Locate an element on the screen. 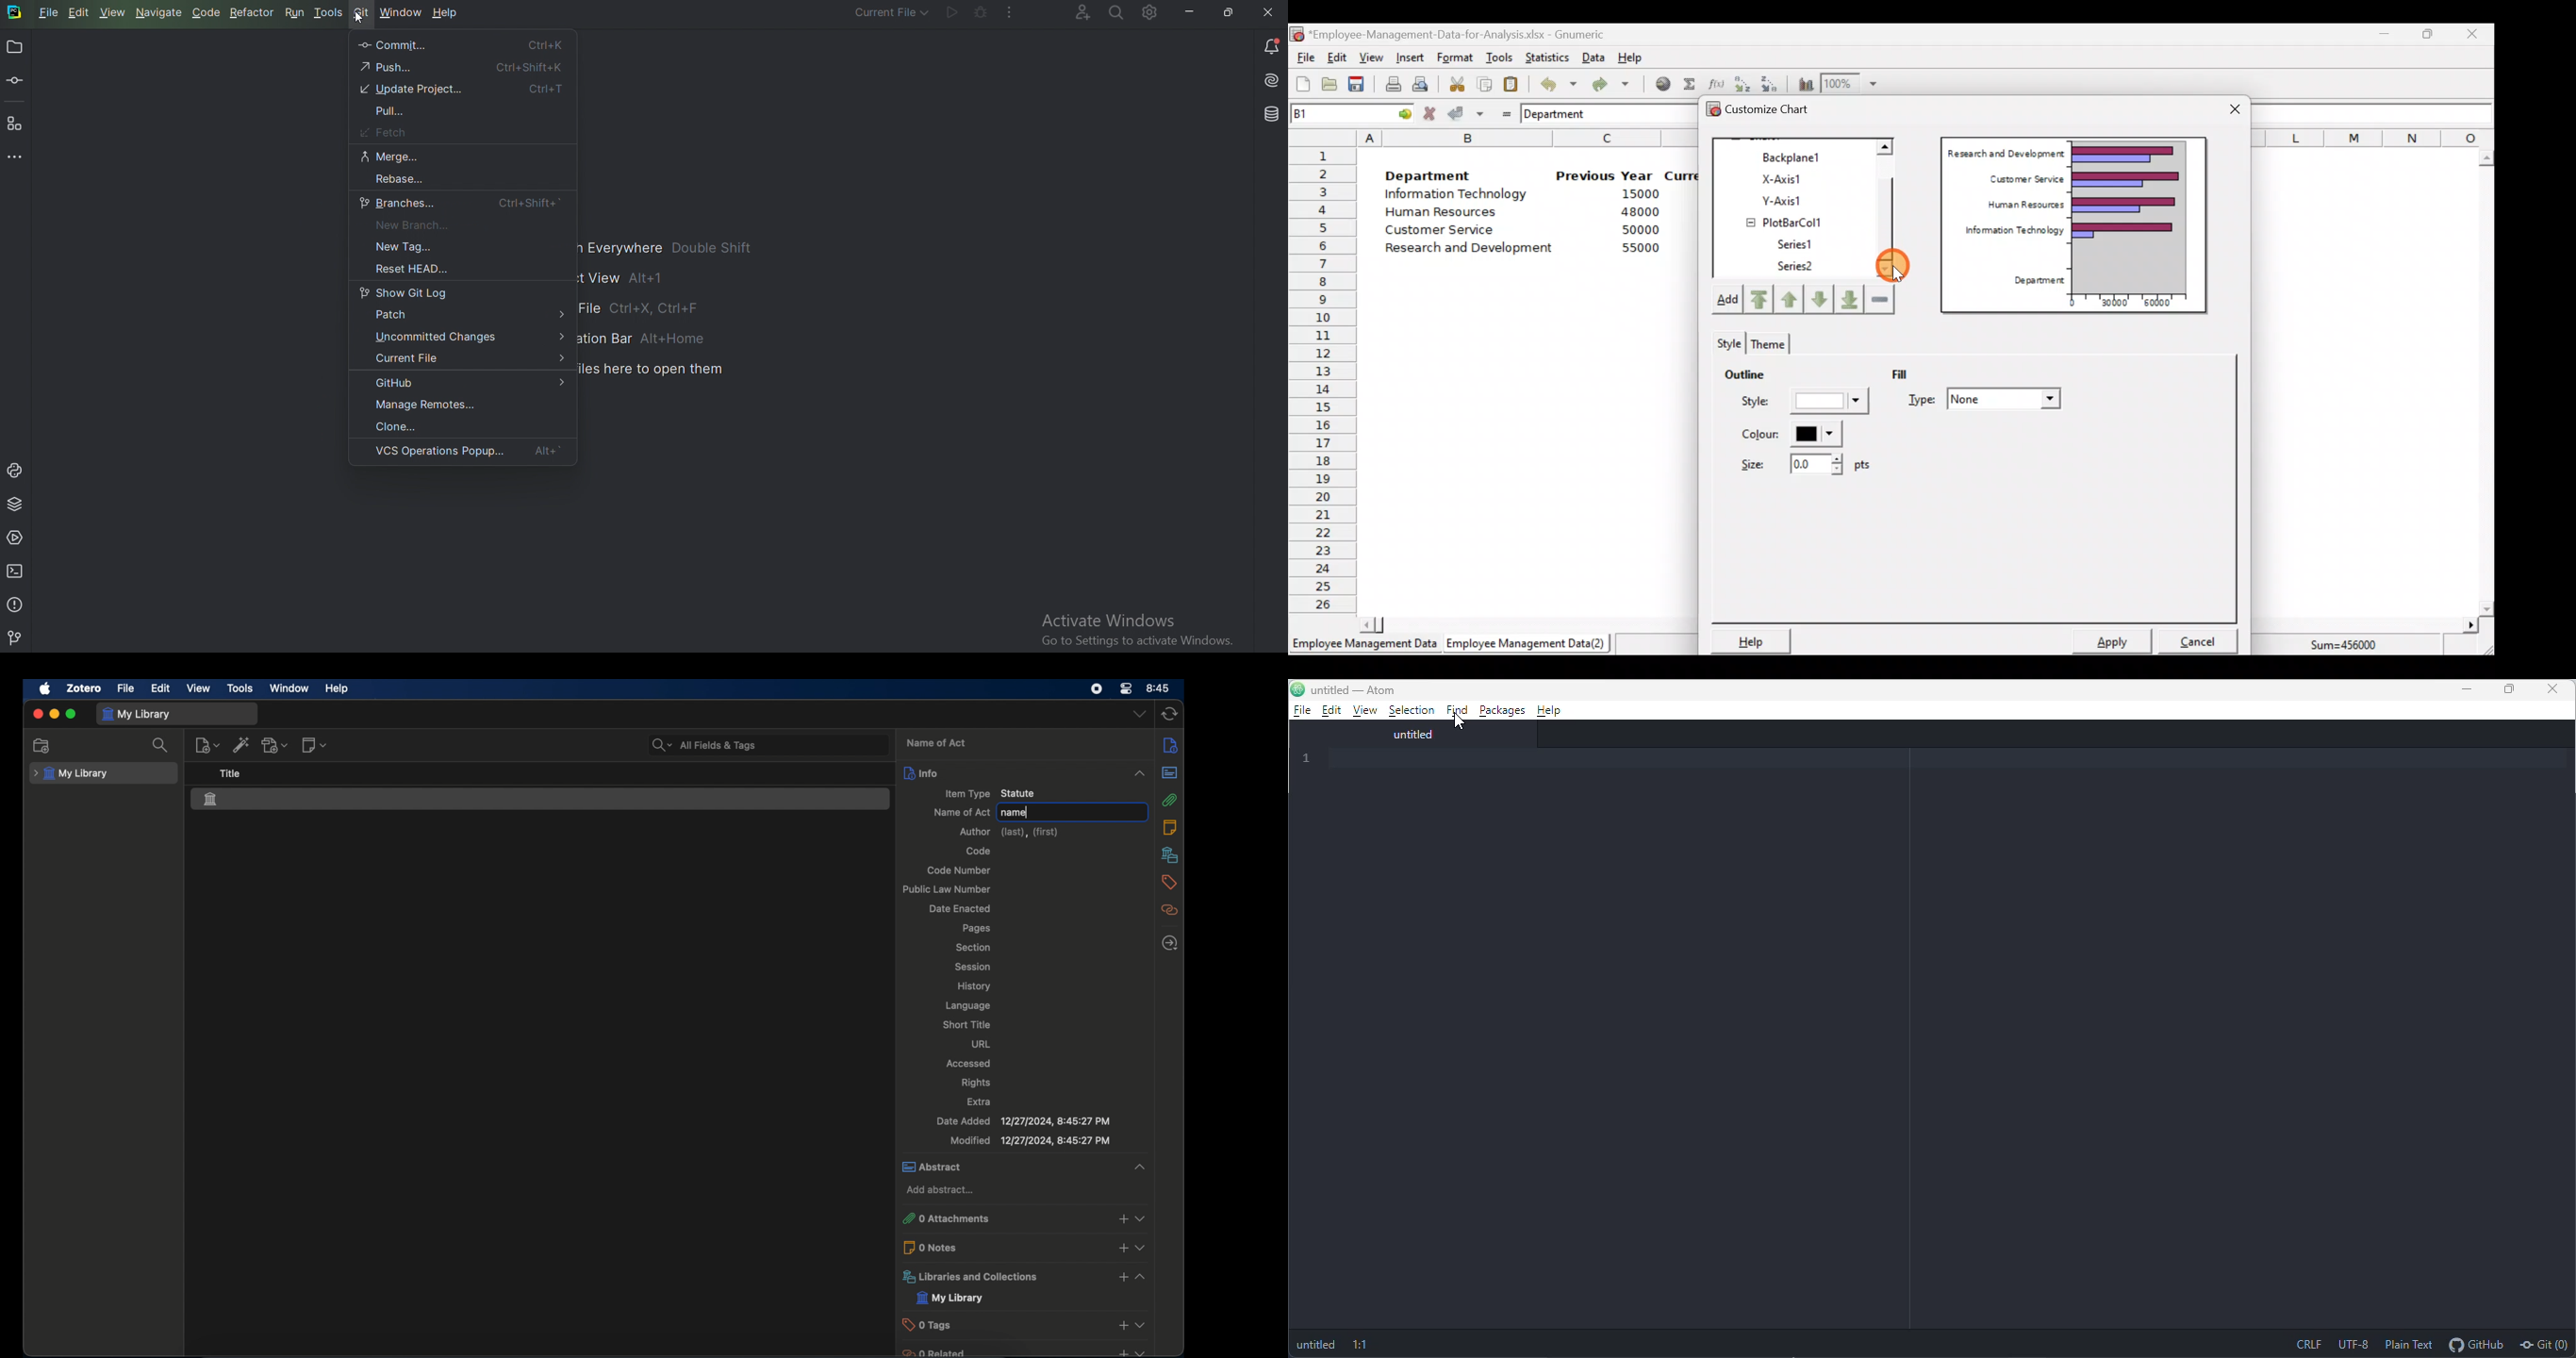 The image size is (2576, 1372). Scroll bar is located at coordinates (1522, 624).